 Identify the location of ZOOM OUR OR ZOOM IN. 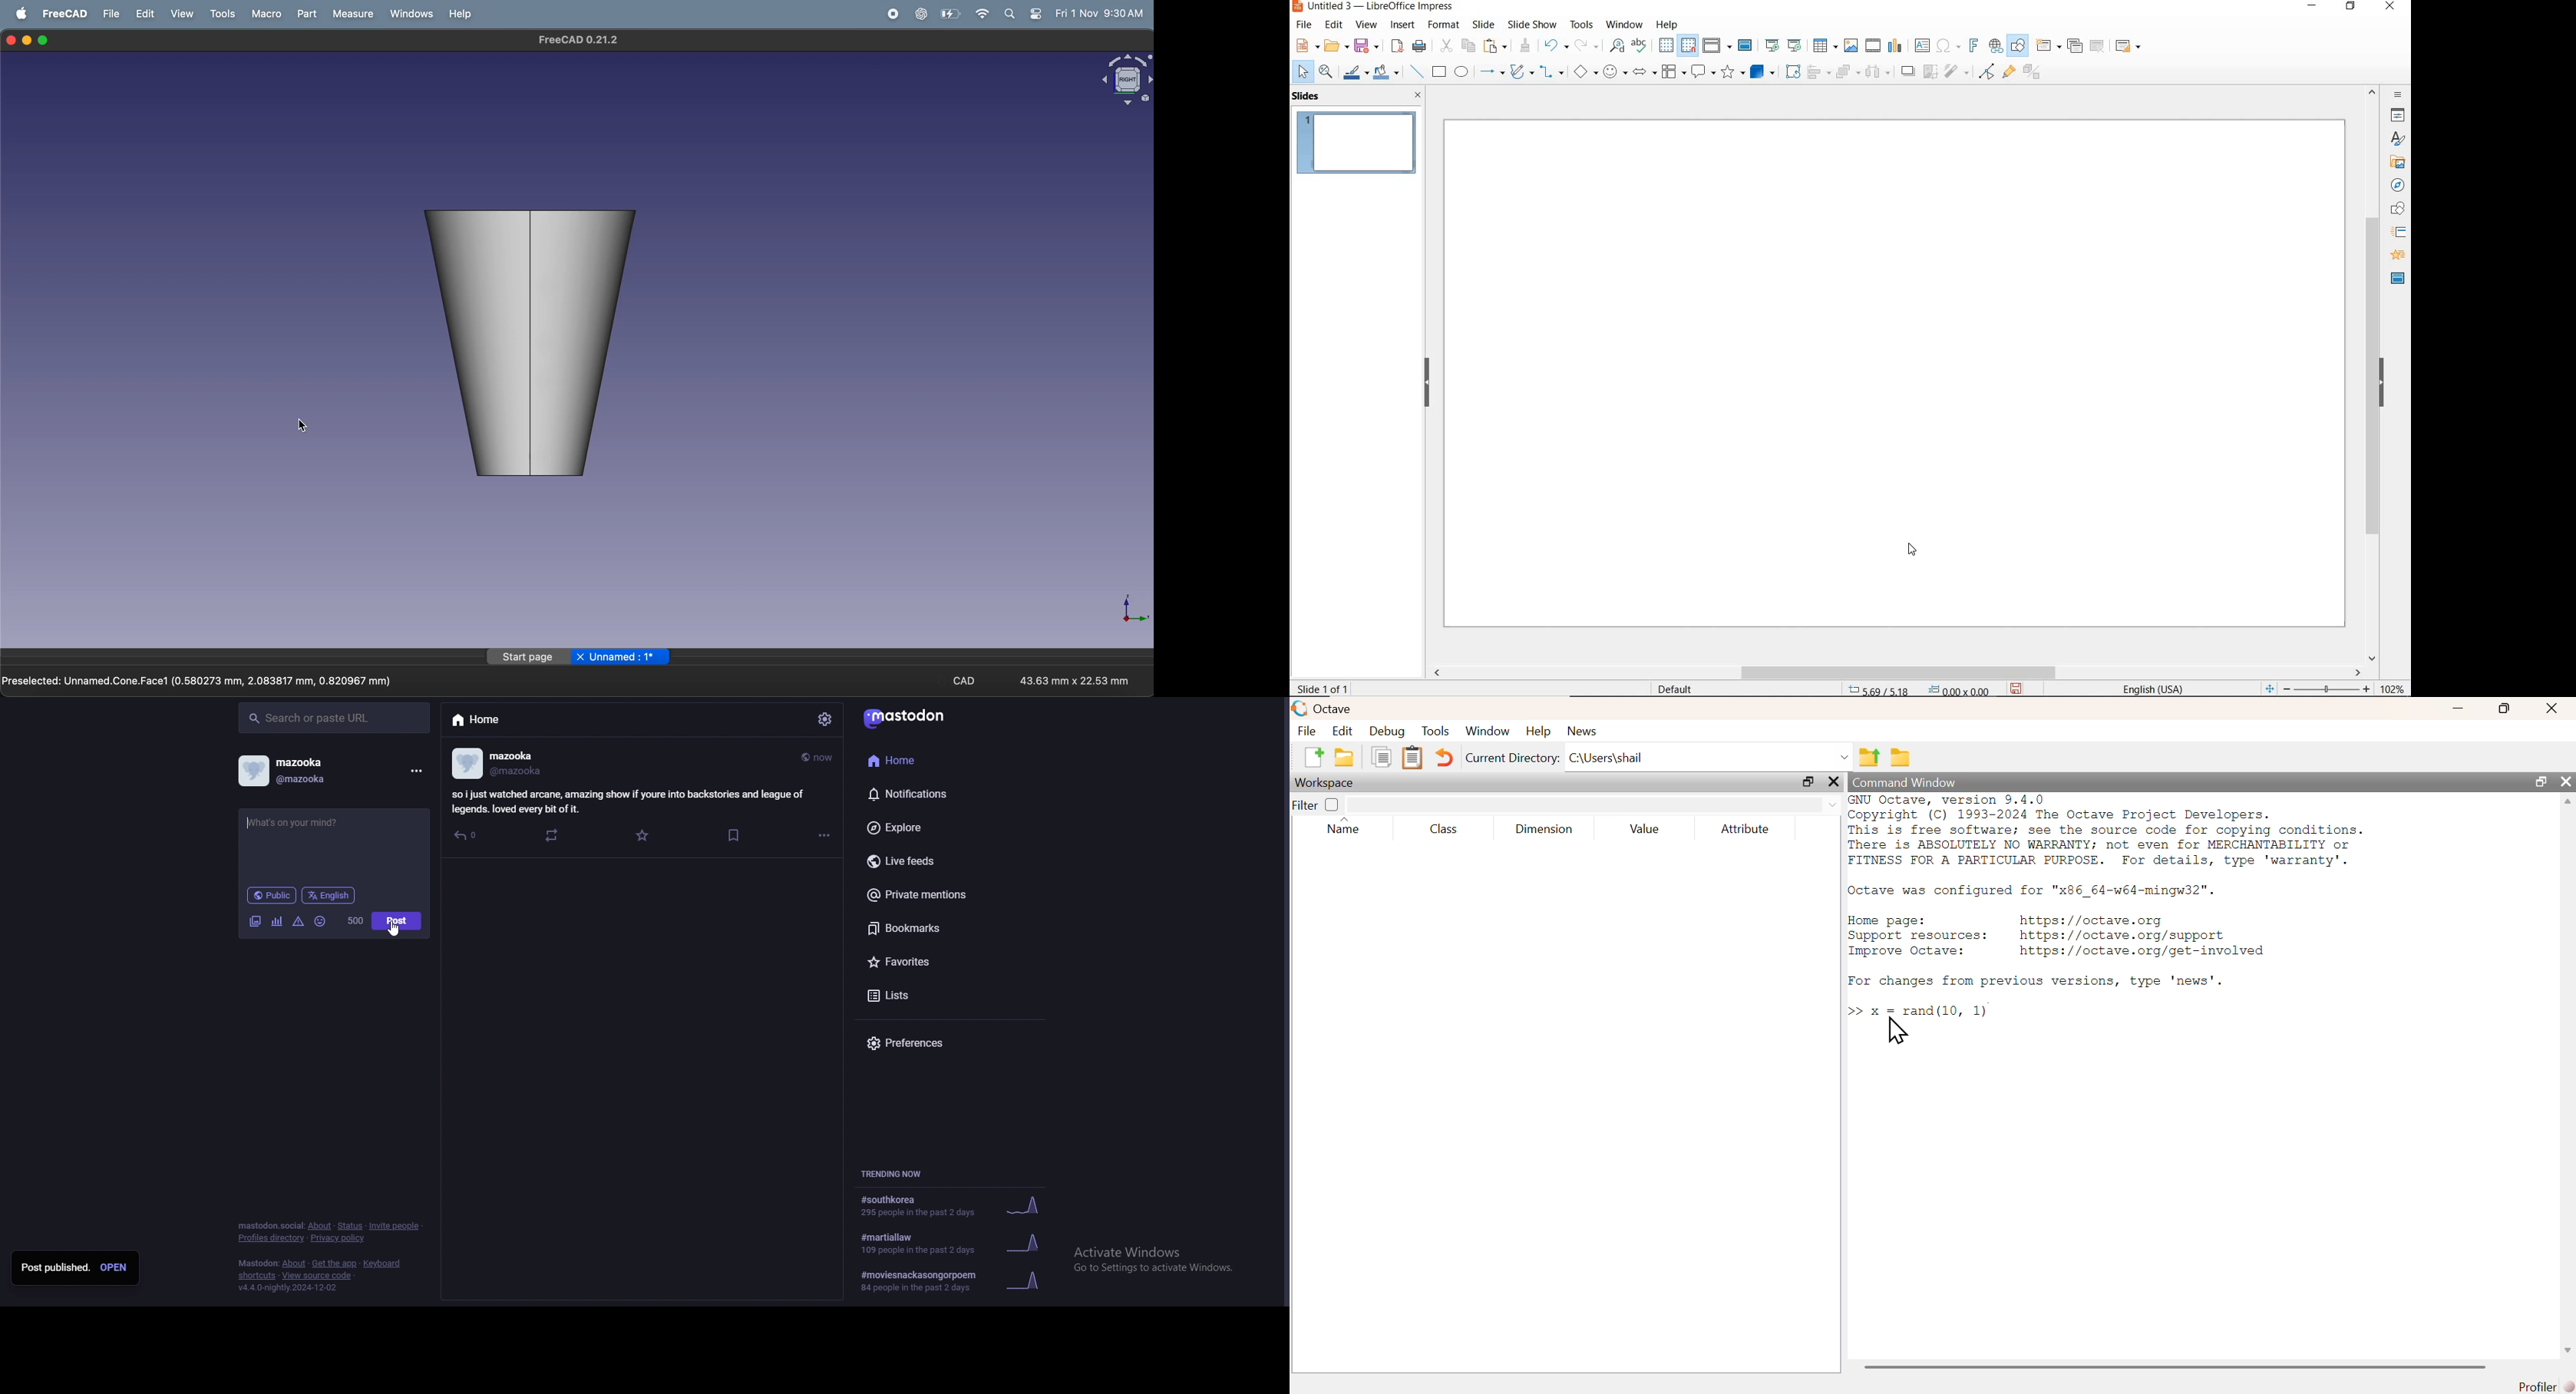
(2316, 687).